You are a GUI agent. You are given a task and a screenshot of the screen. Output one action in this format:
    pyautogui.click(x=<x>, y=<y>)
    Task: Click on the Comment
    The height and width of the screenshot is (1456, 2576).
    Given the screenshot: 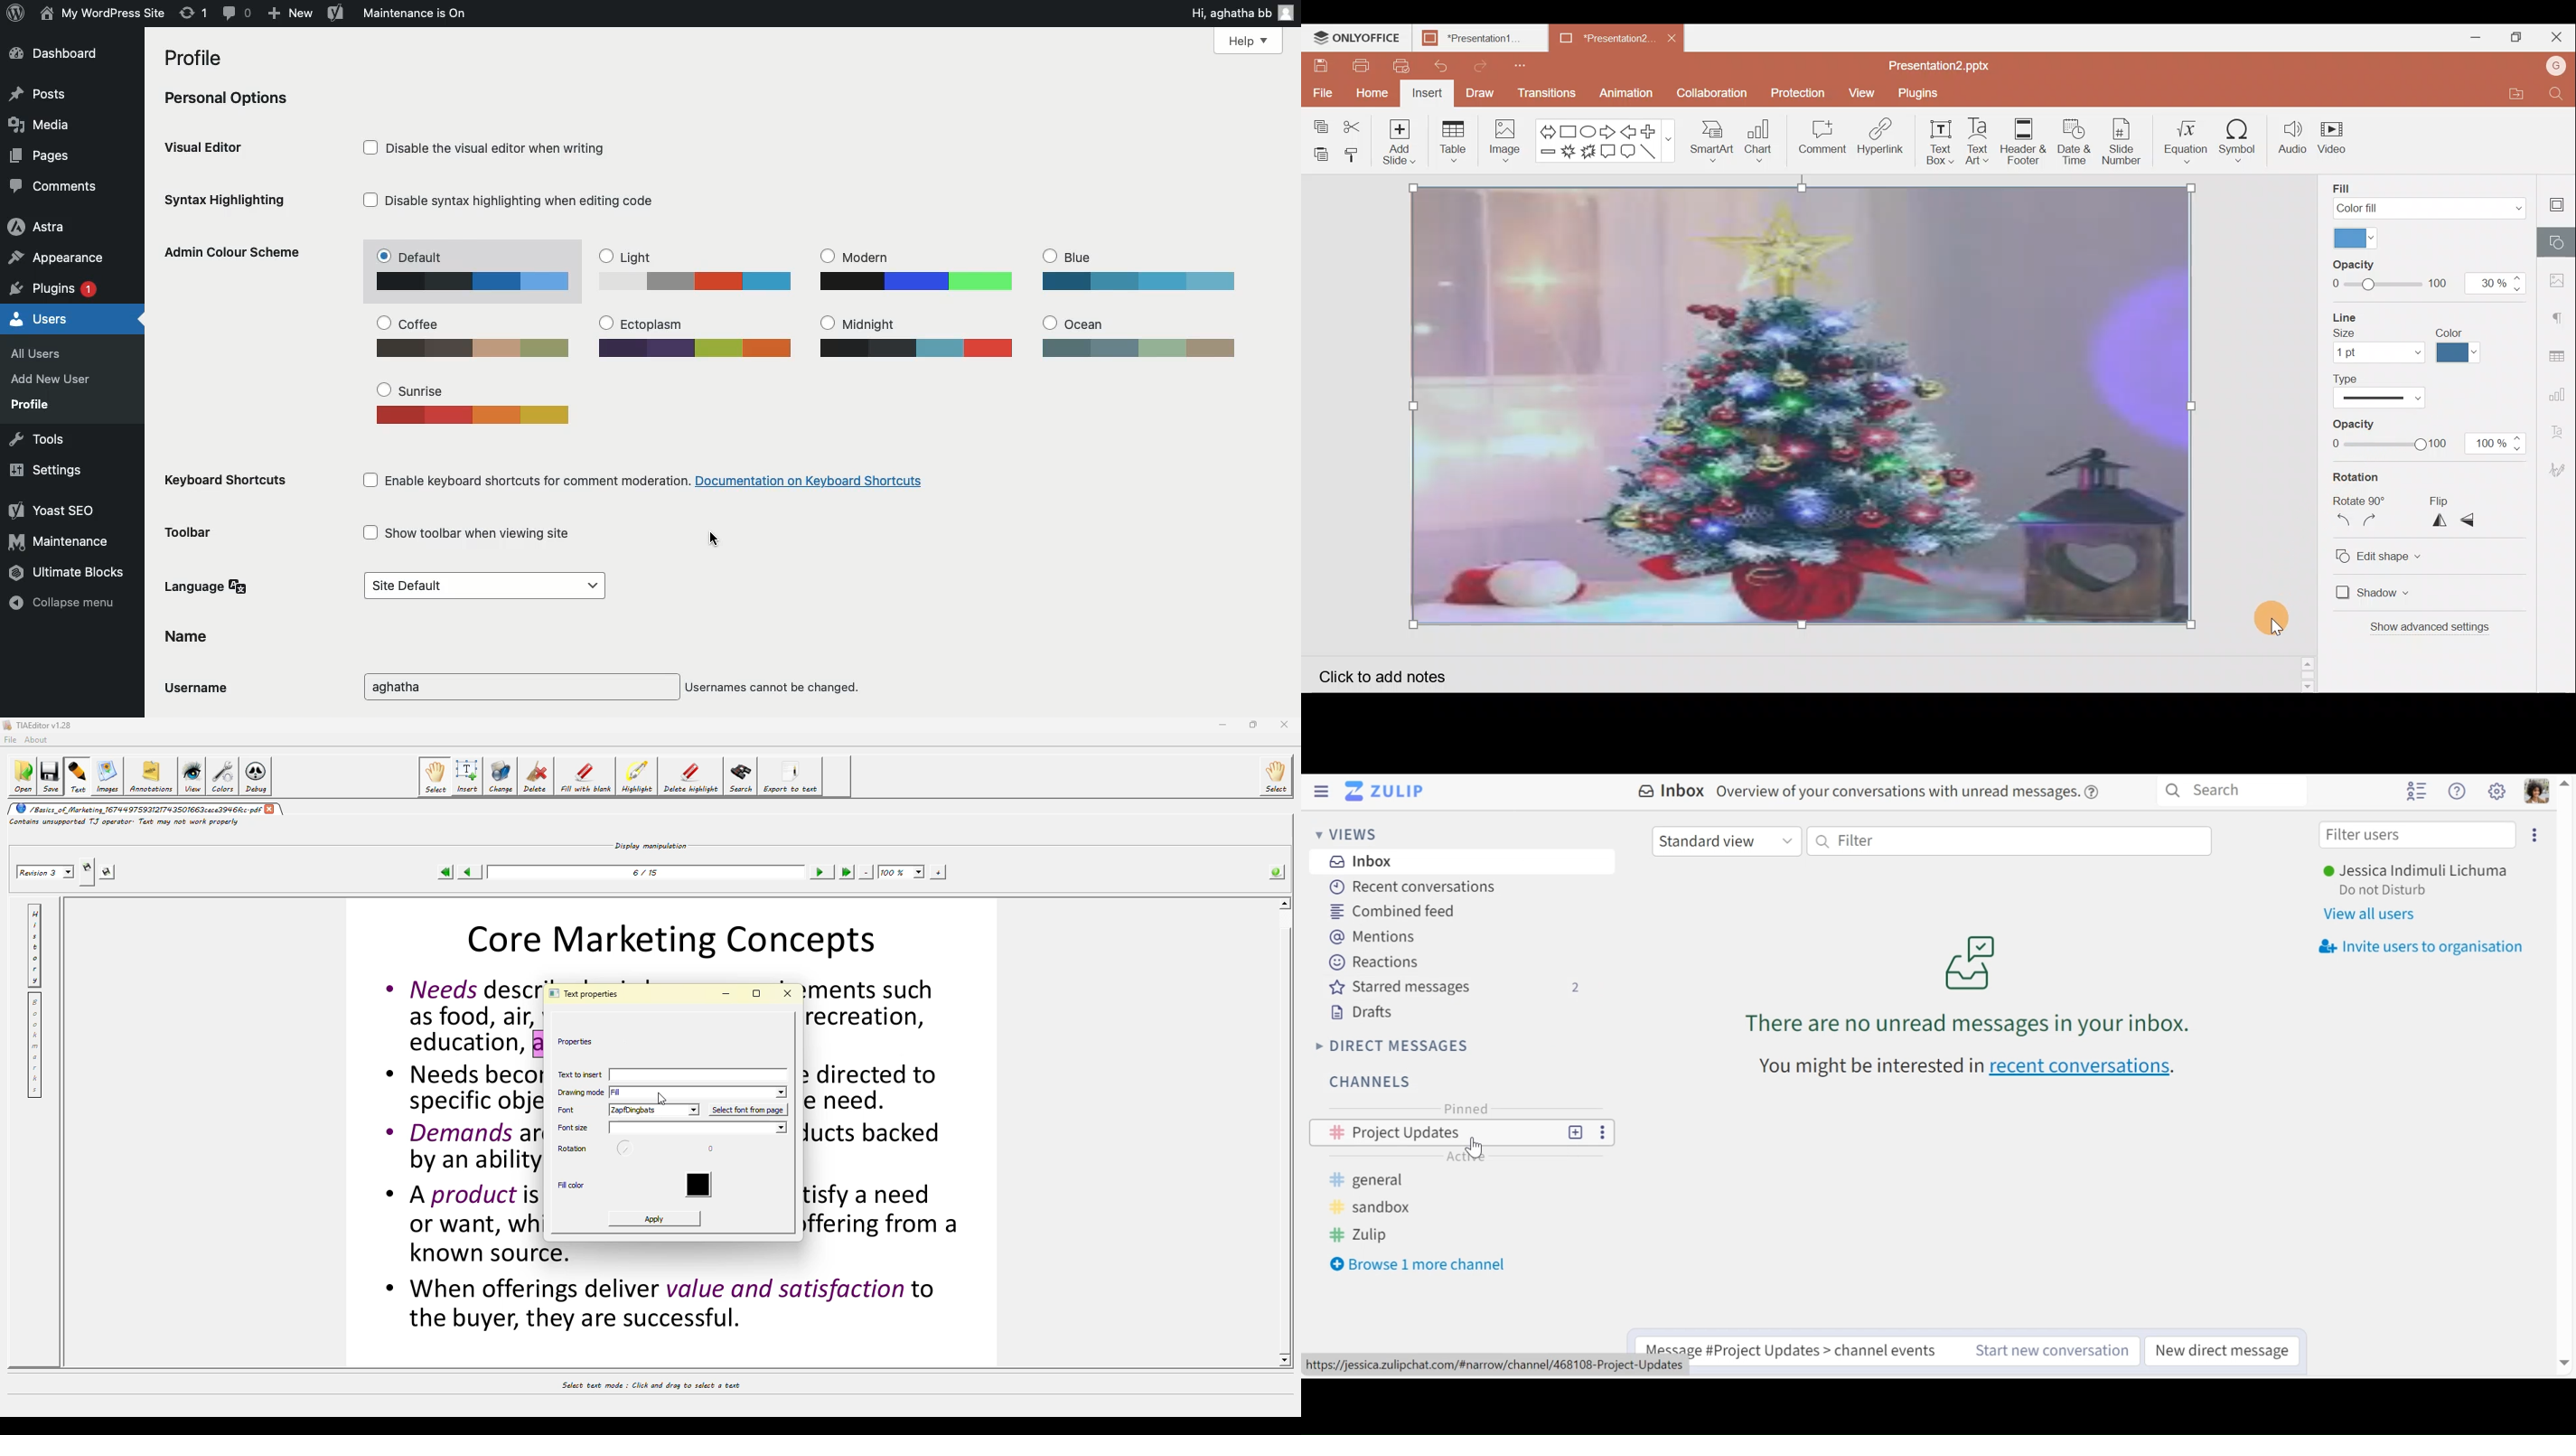 What is the action you would take?
    pyautogui.click(x=1820, y=138)
    